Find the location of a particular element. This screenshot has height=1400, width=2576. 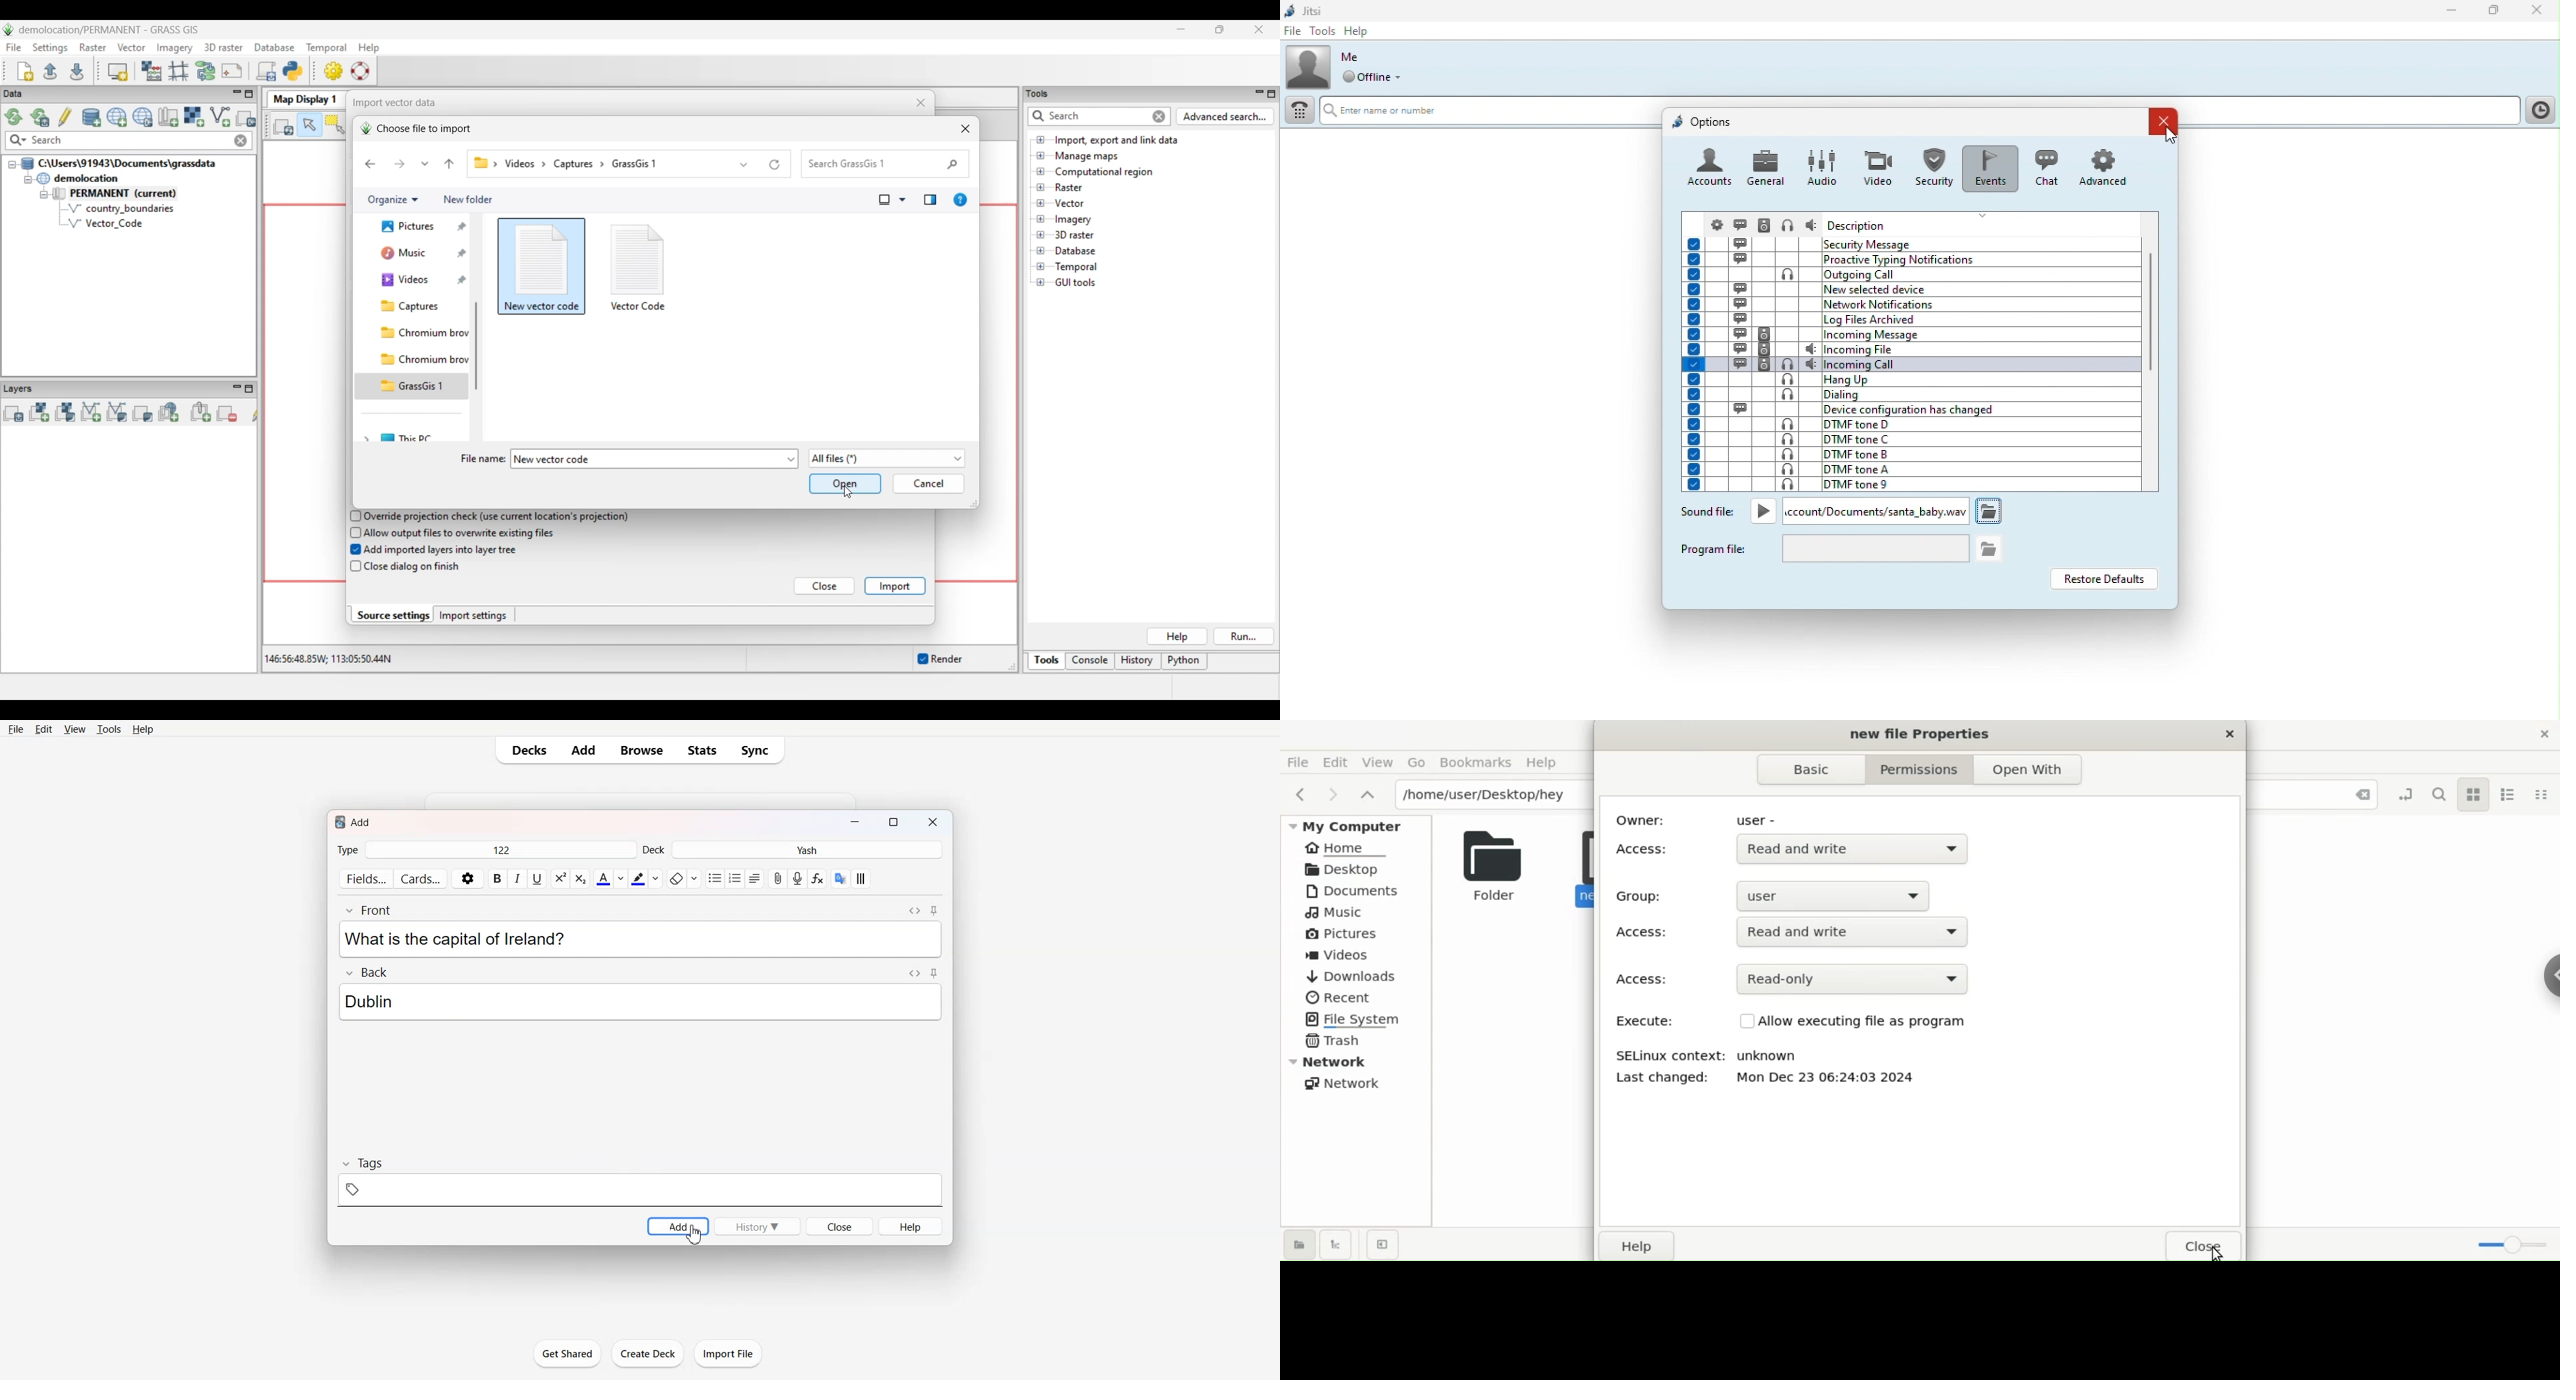

Network is located at coordinates (1360, 1061).